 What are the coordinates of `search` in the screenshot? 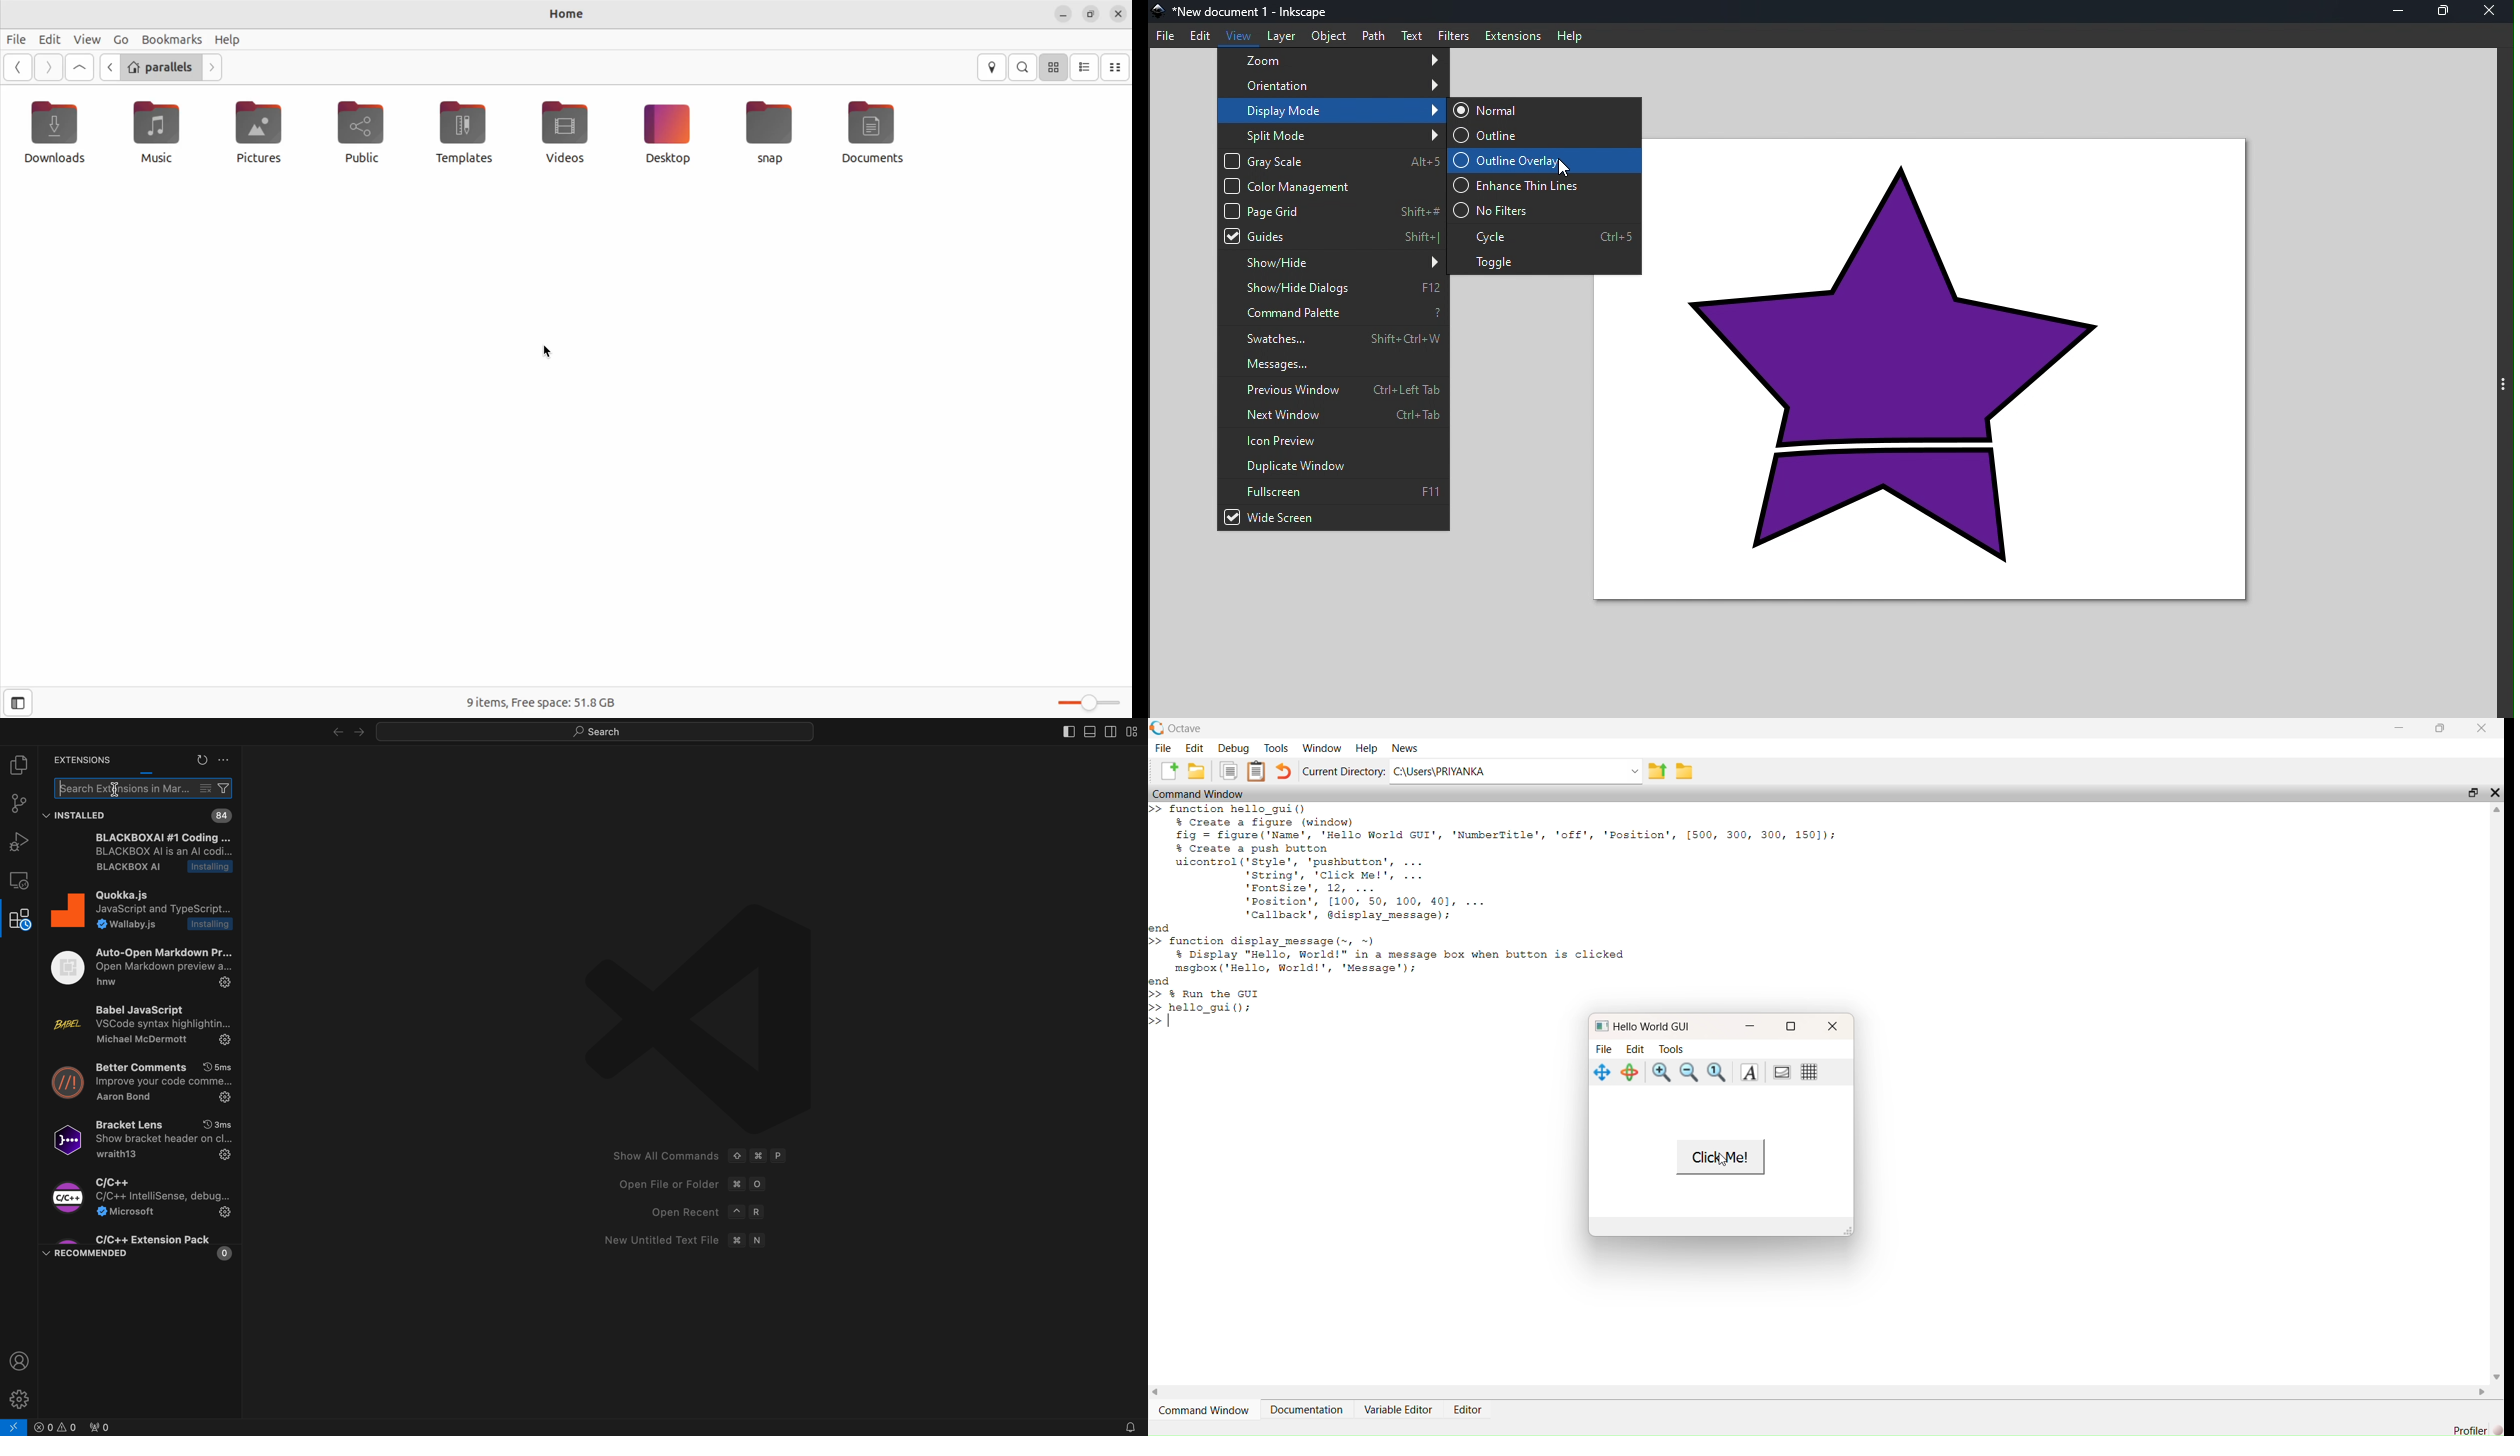 It's located at (588, 733).